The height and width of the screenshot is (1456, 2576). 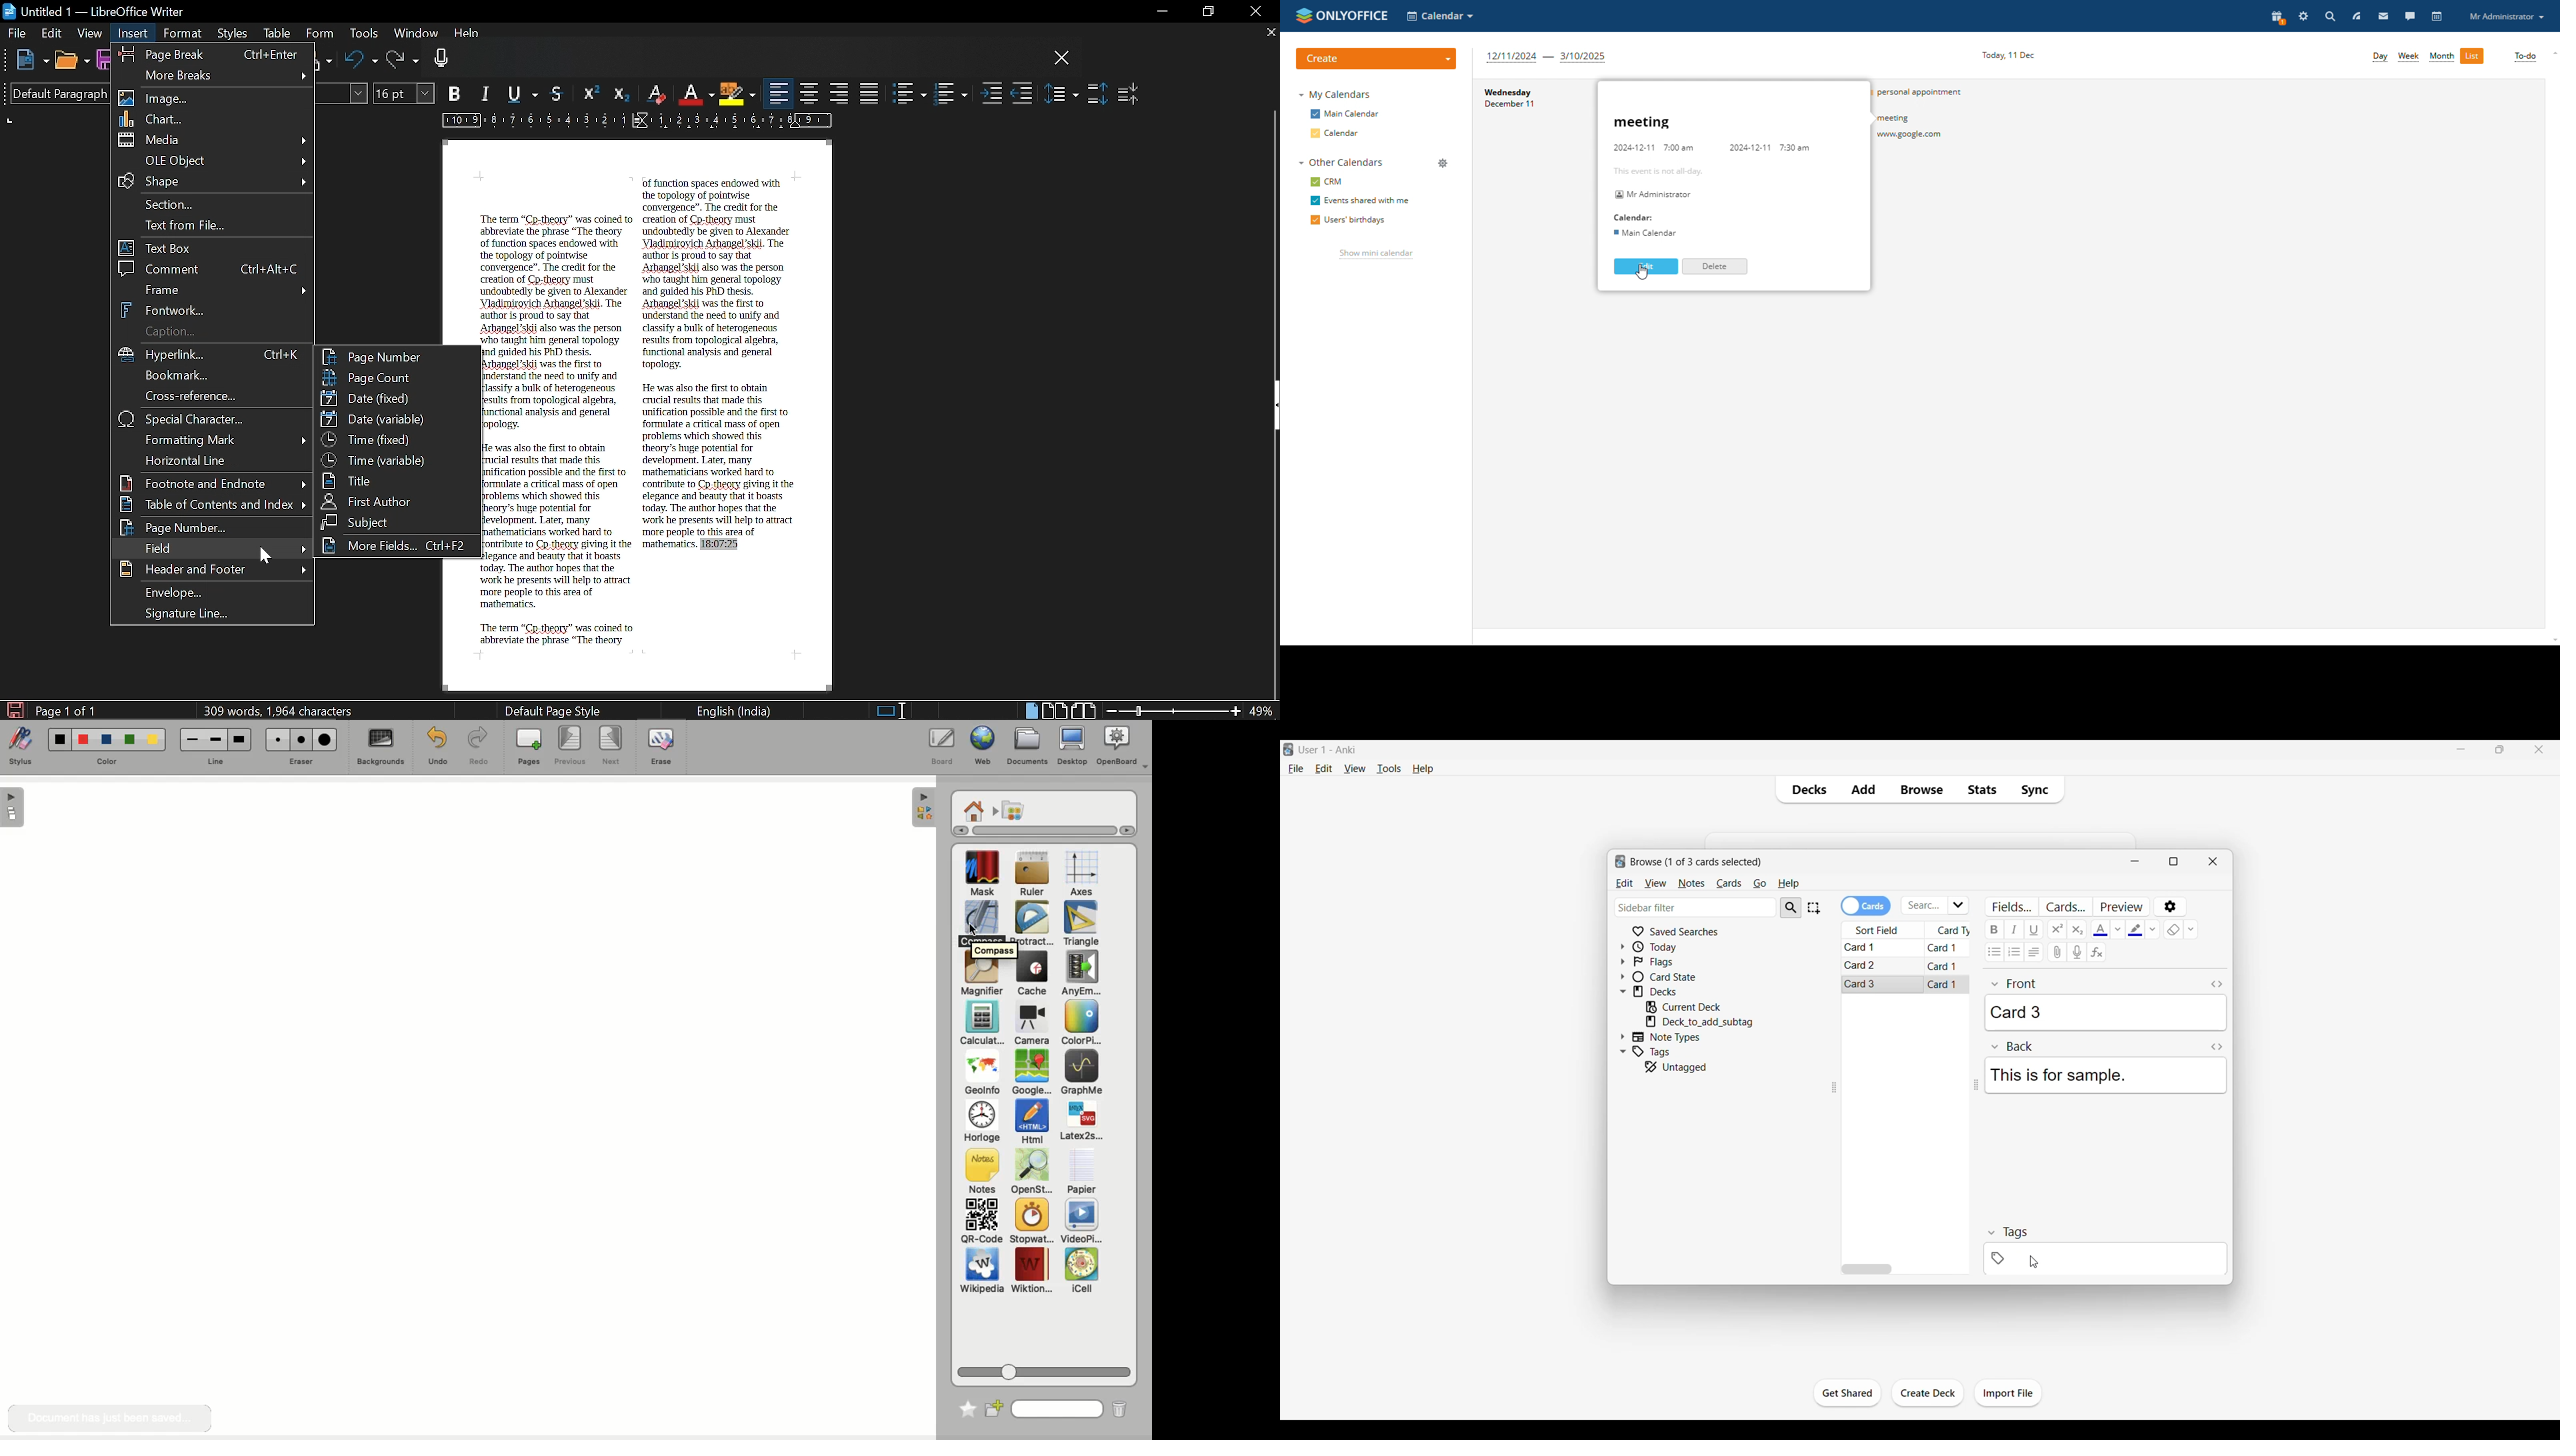 What do you see at coordinates (215, 140) in the screenshot?
I see `Media` at bounding box center [215, 140].